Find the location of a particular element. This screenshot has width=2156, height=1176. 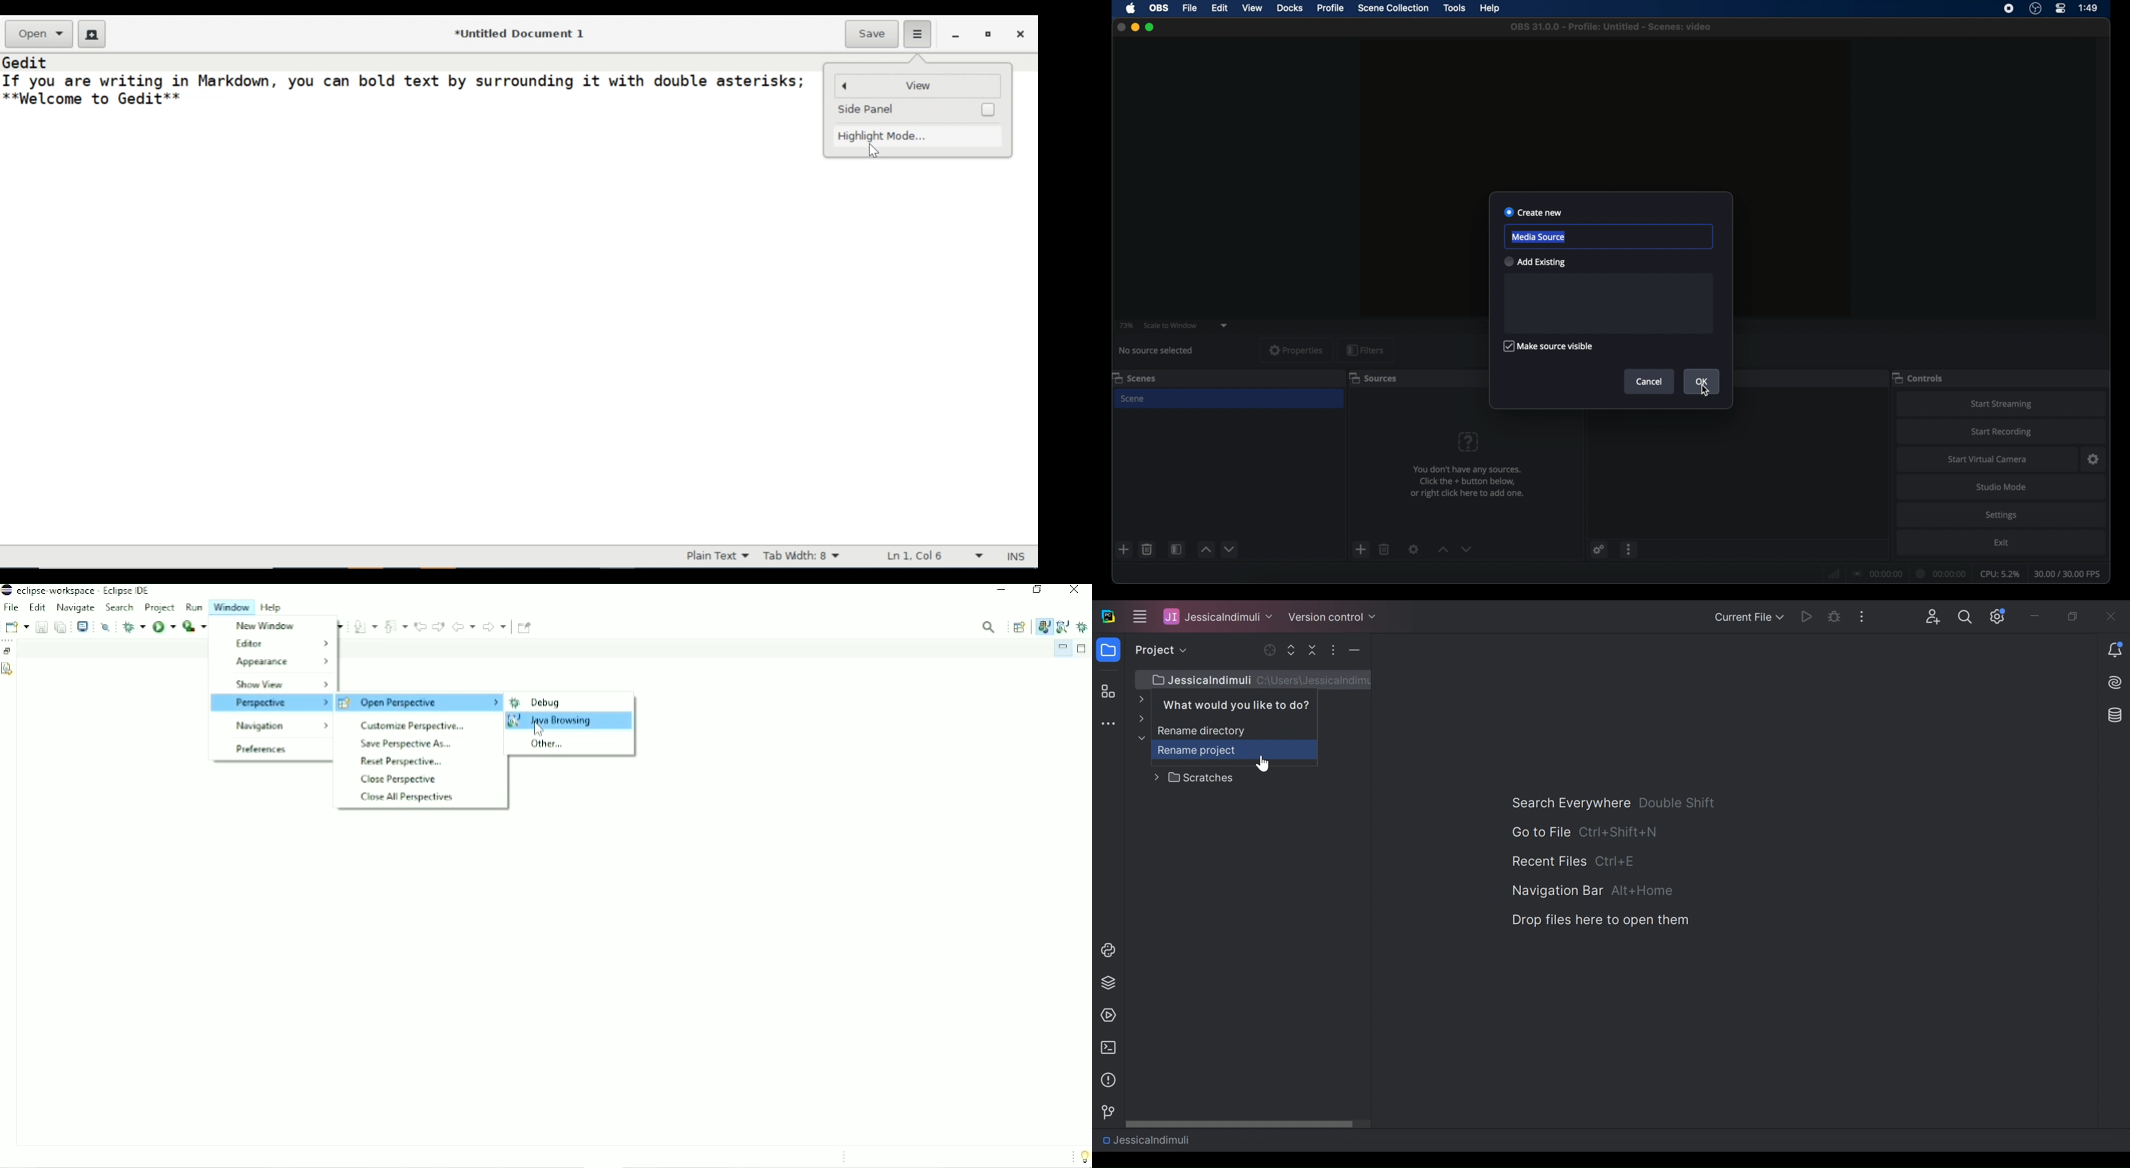

Perspective is located at coordinates (270, 703).